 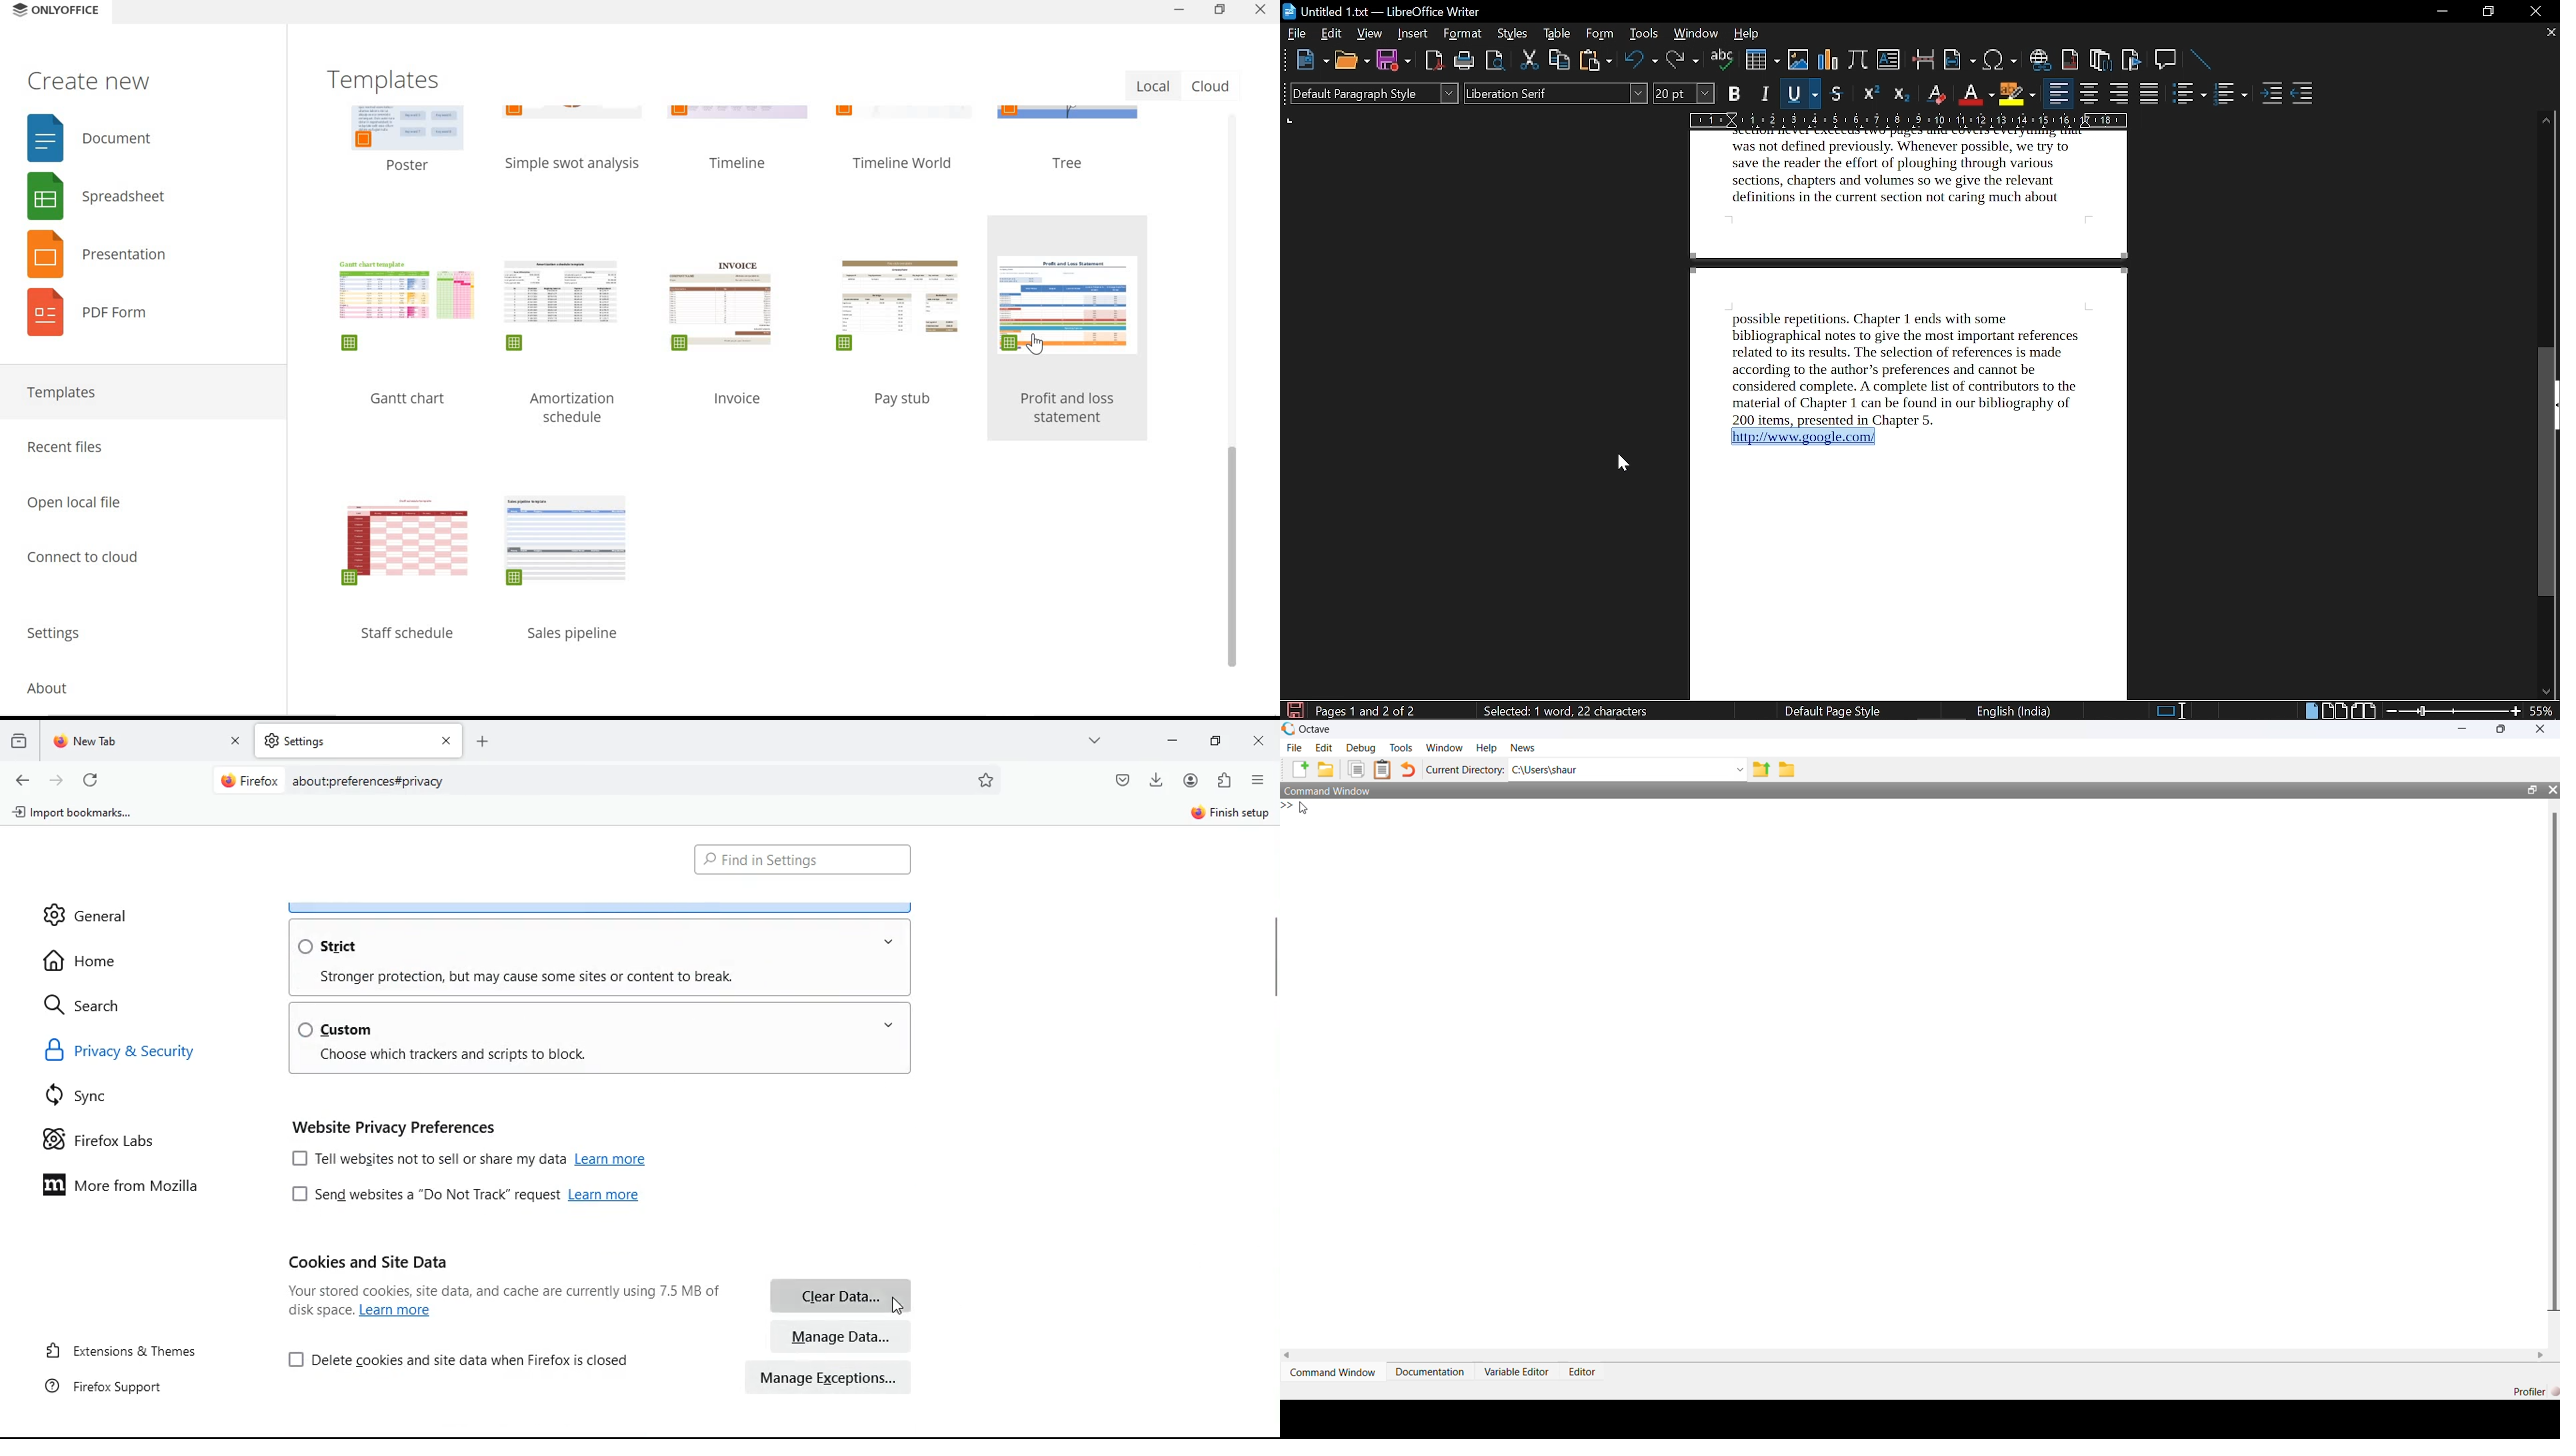 What do you see at coordinates (409, 163) in the screenshot?
I see `Poster` at bounding box center [409, 163].